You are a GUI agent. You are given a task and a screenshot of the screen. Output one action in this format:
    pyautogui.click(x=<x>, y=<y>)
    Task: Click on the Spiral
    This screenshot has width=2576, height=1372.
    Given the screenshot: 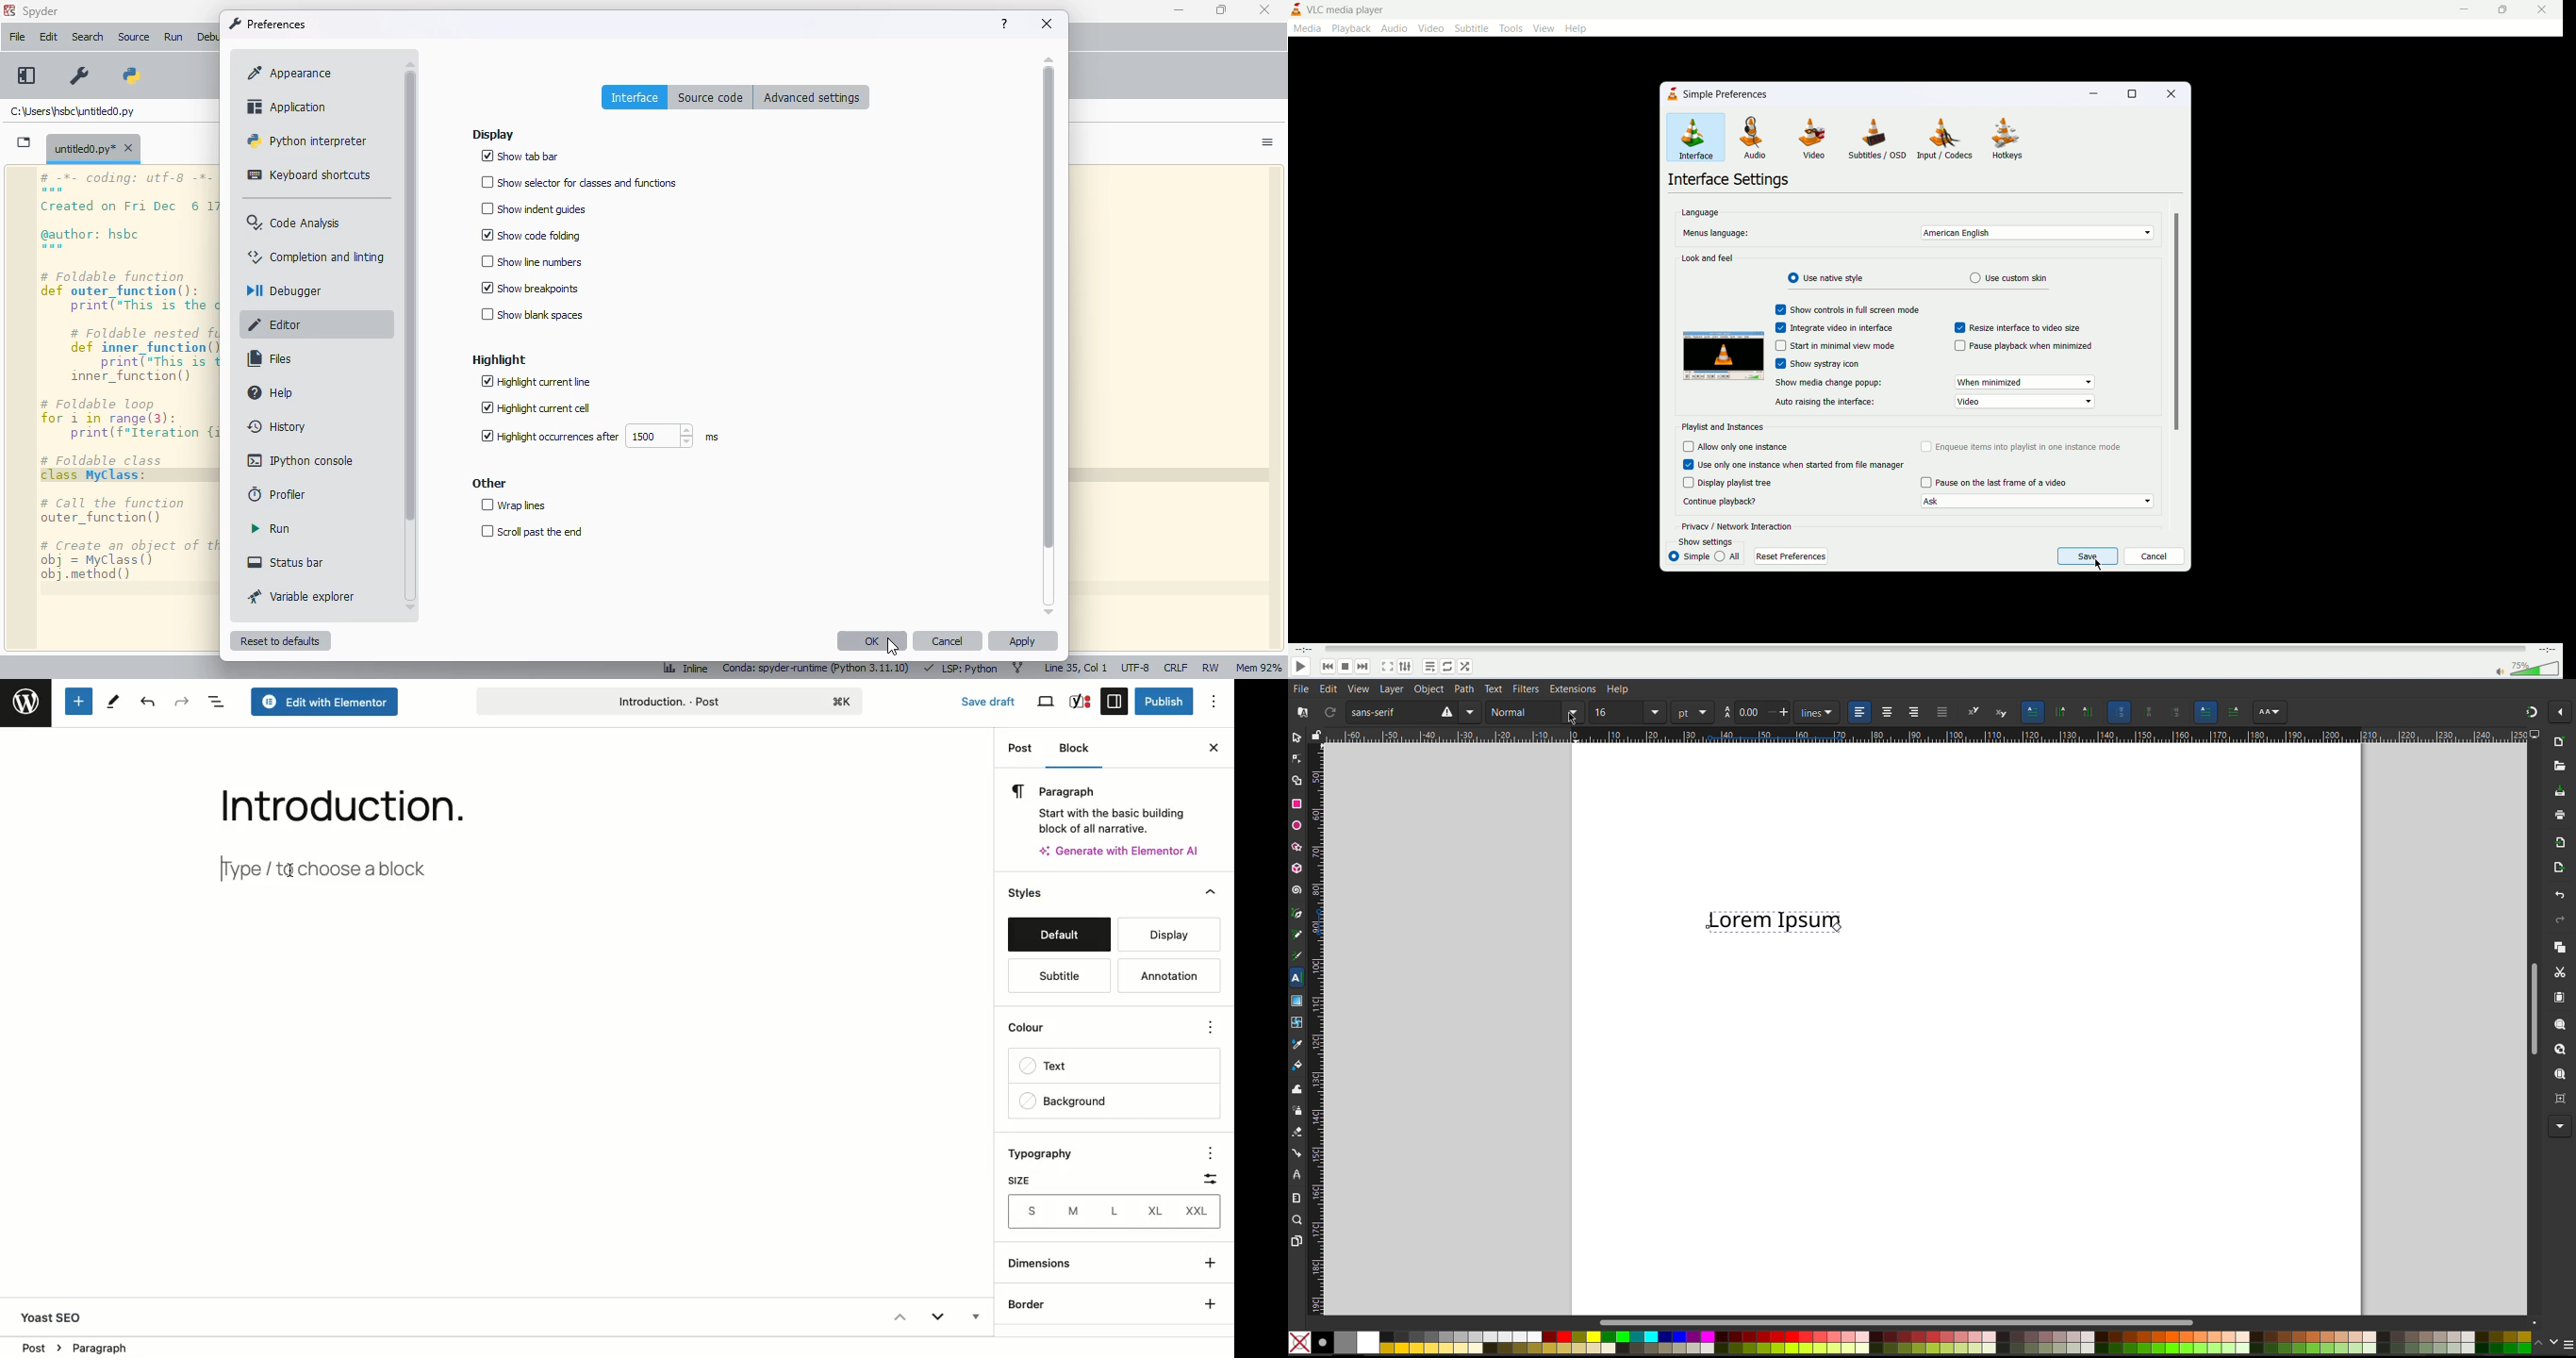 What is the action you would take?
    pyautogui.click(x=1297, y=890)
    